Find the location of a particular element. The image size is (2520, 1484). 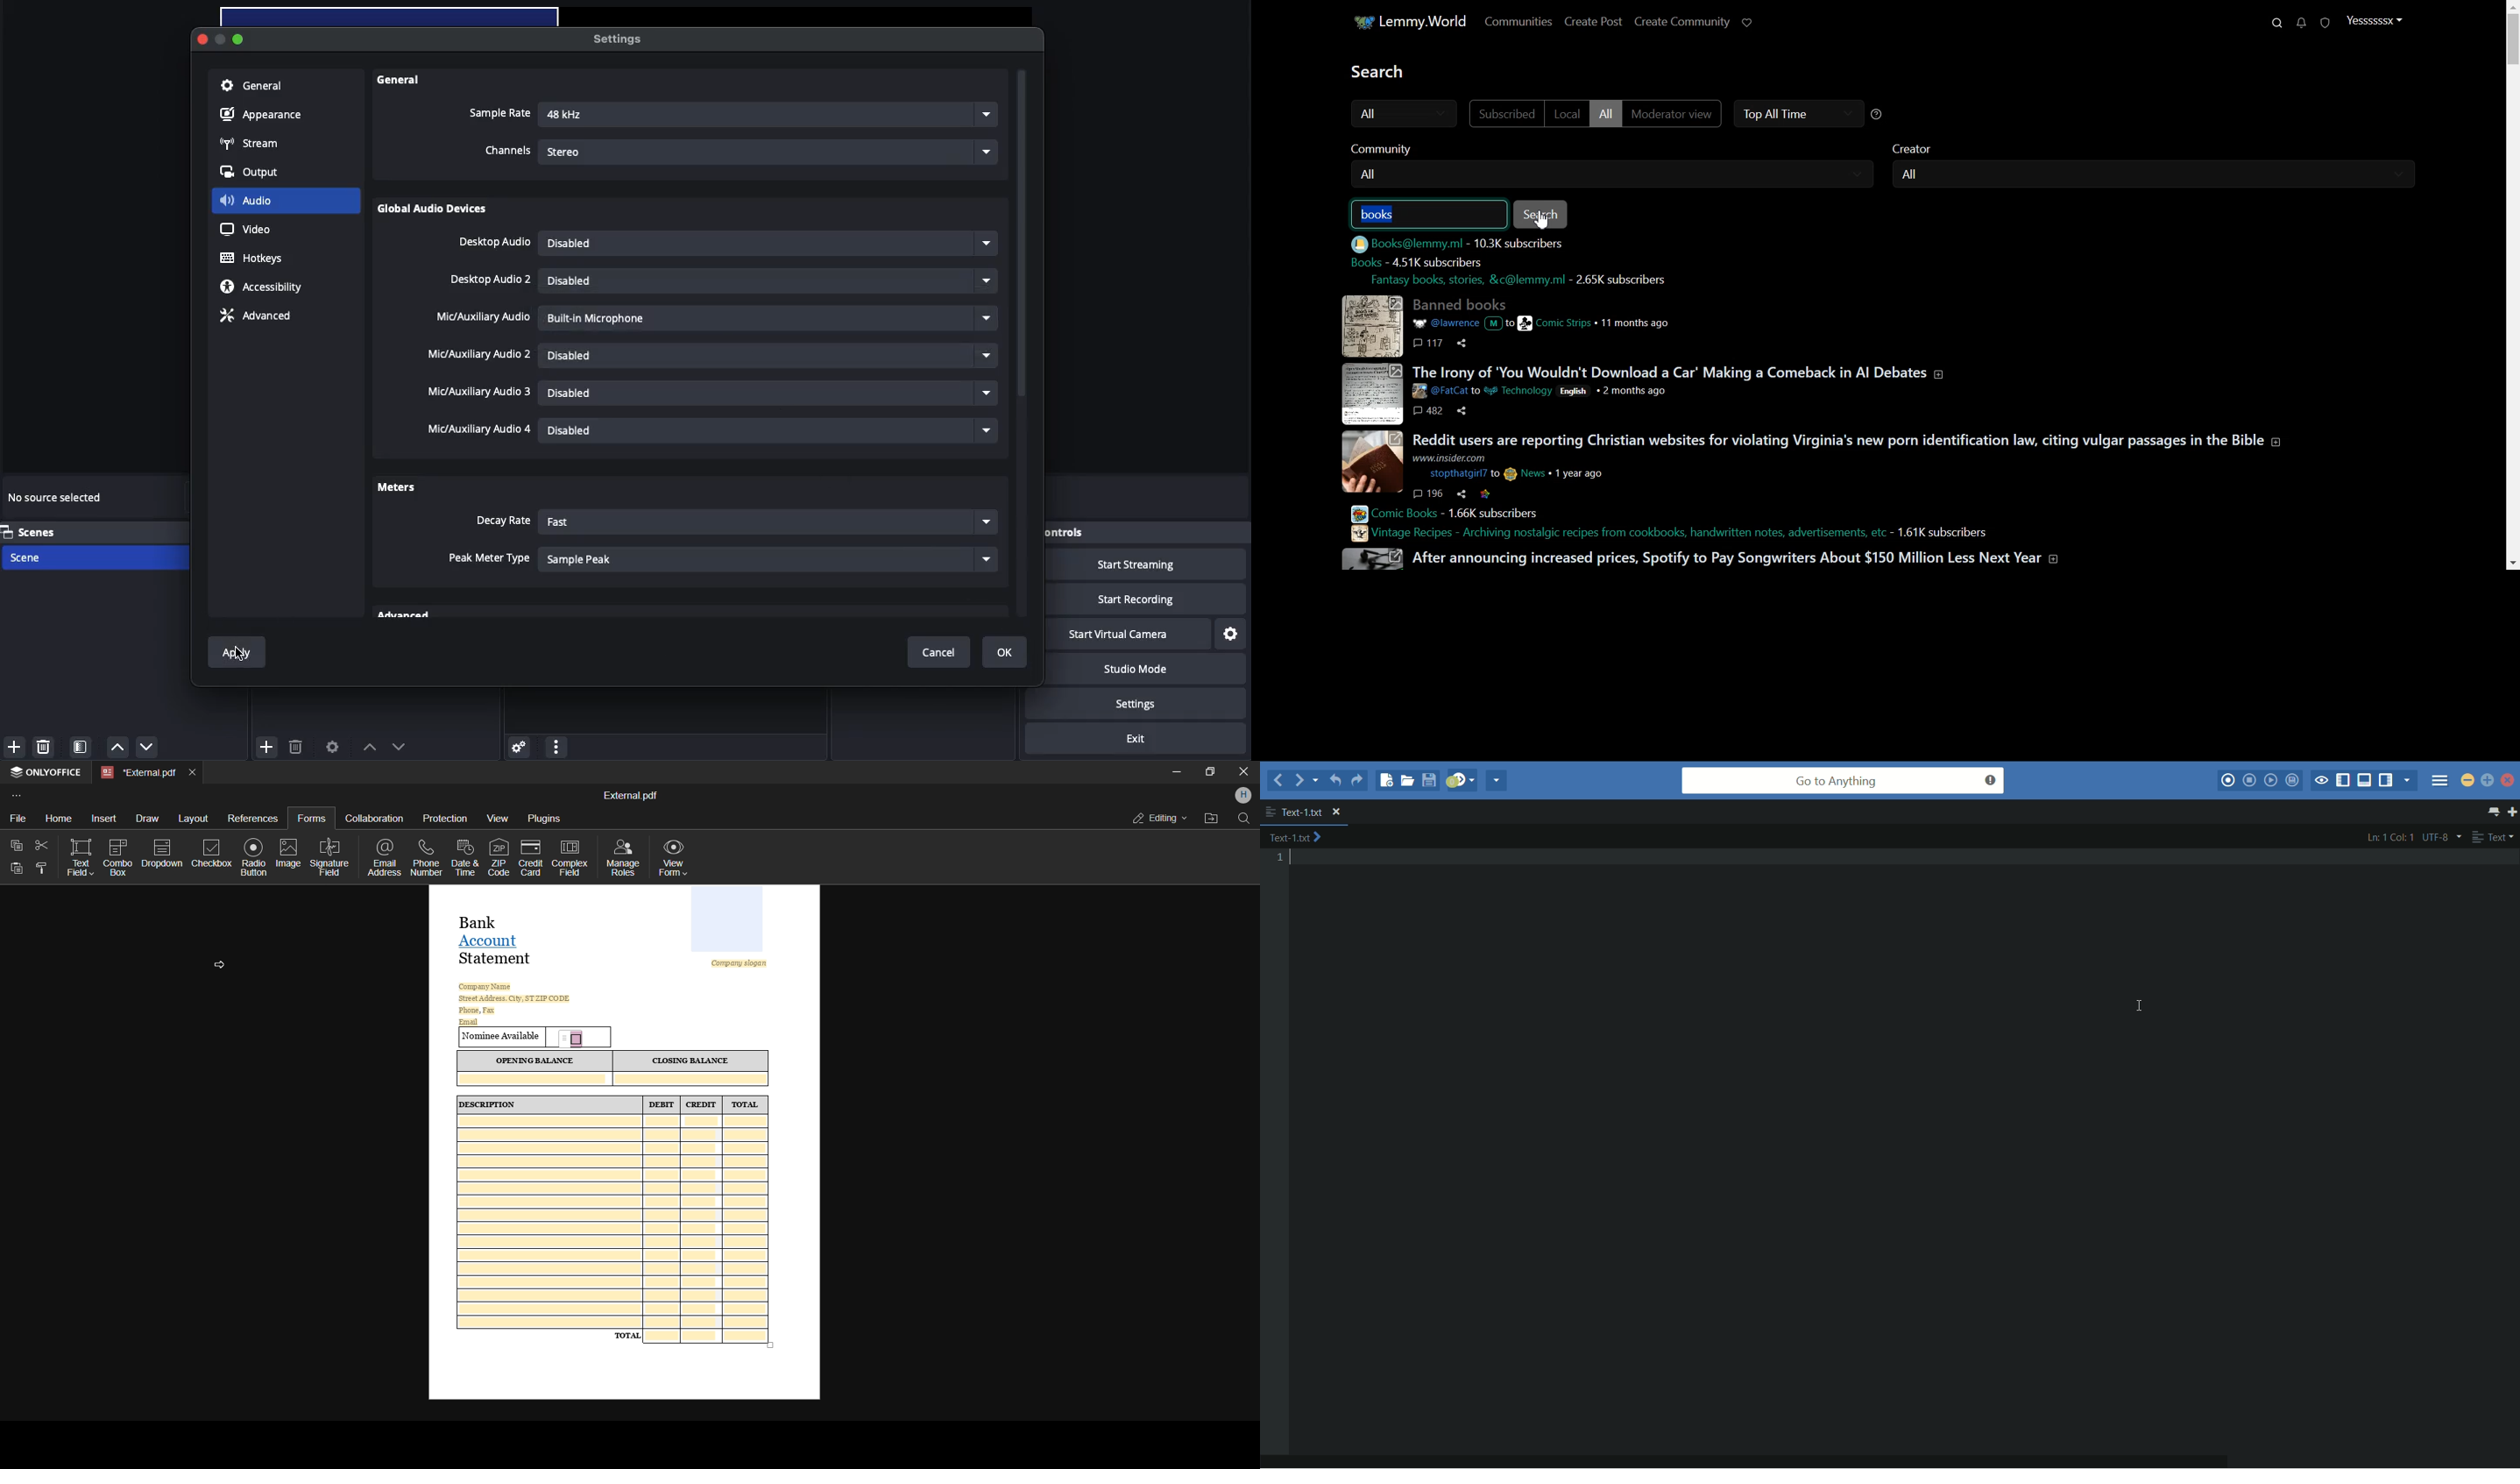

Start streaming is located at coordinates (1150, 565).